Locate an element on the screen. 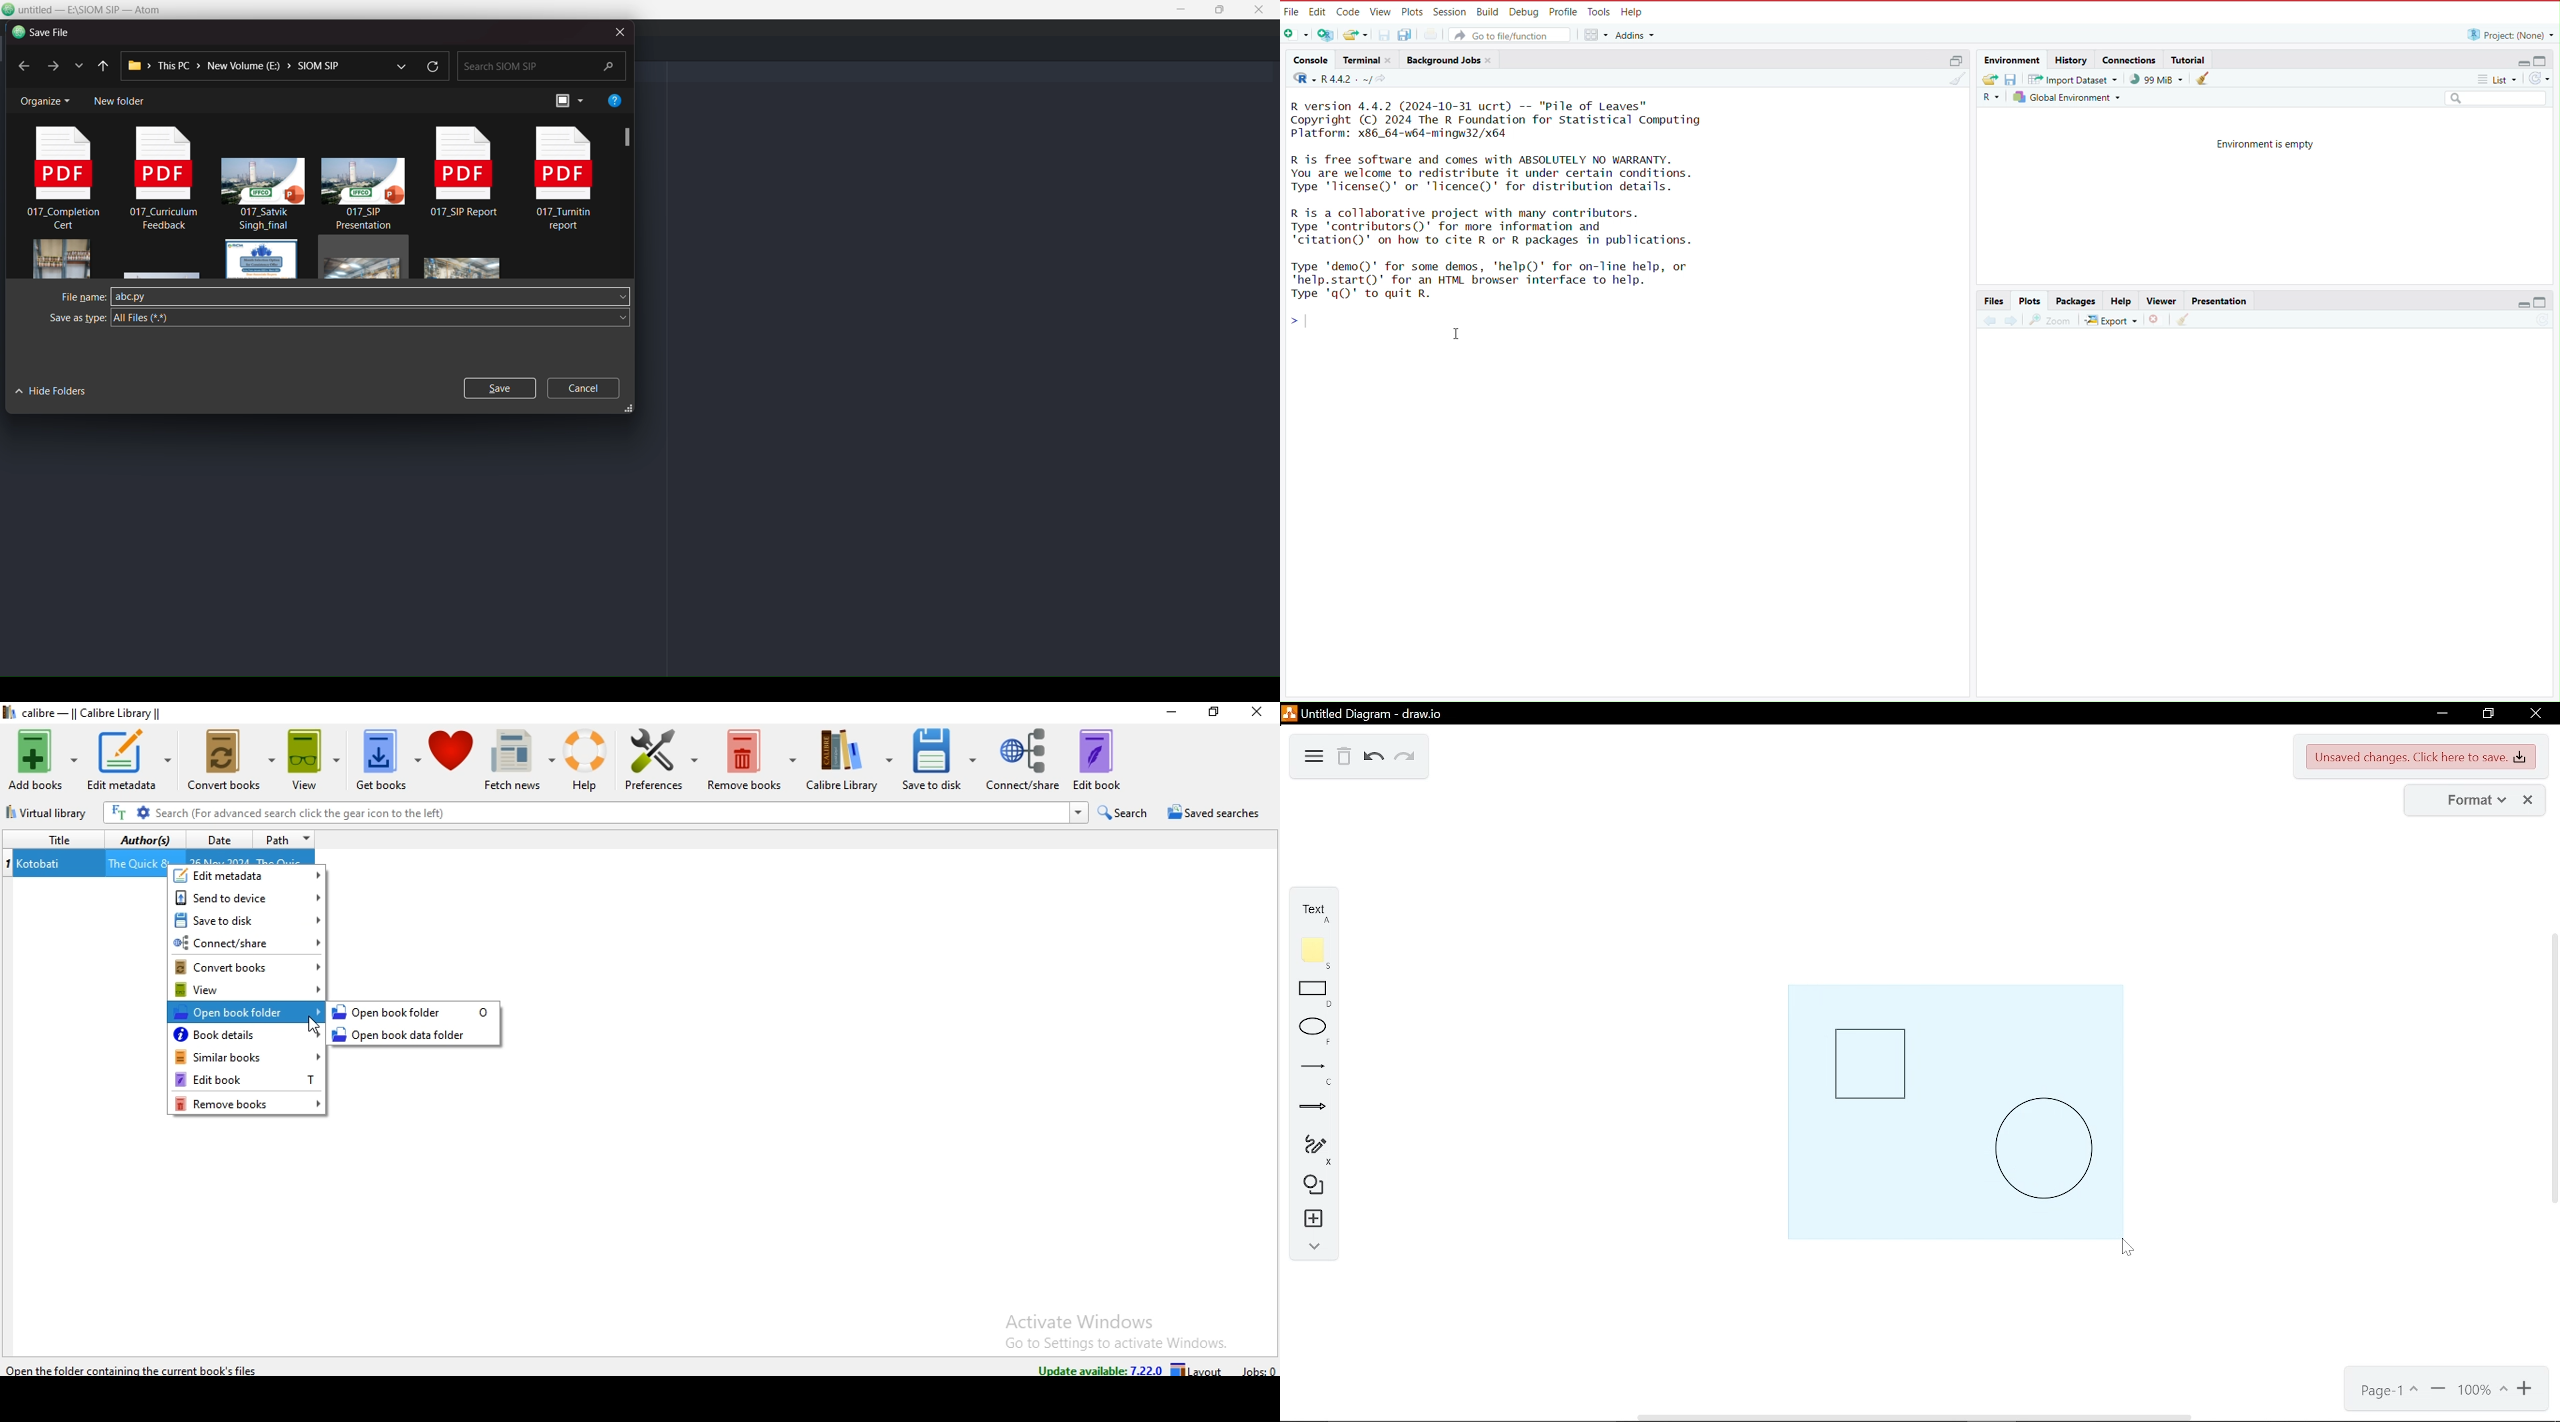 The image size is (2576, 1428). arrow is located at coordinates (1307, 1110).